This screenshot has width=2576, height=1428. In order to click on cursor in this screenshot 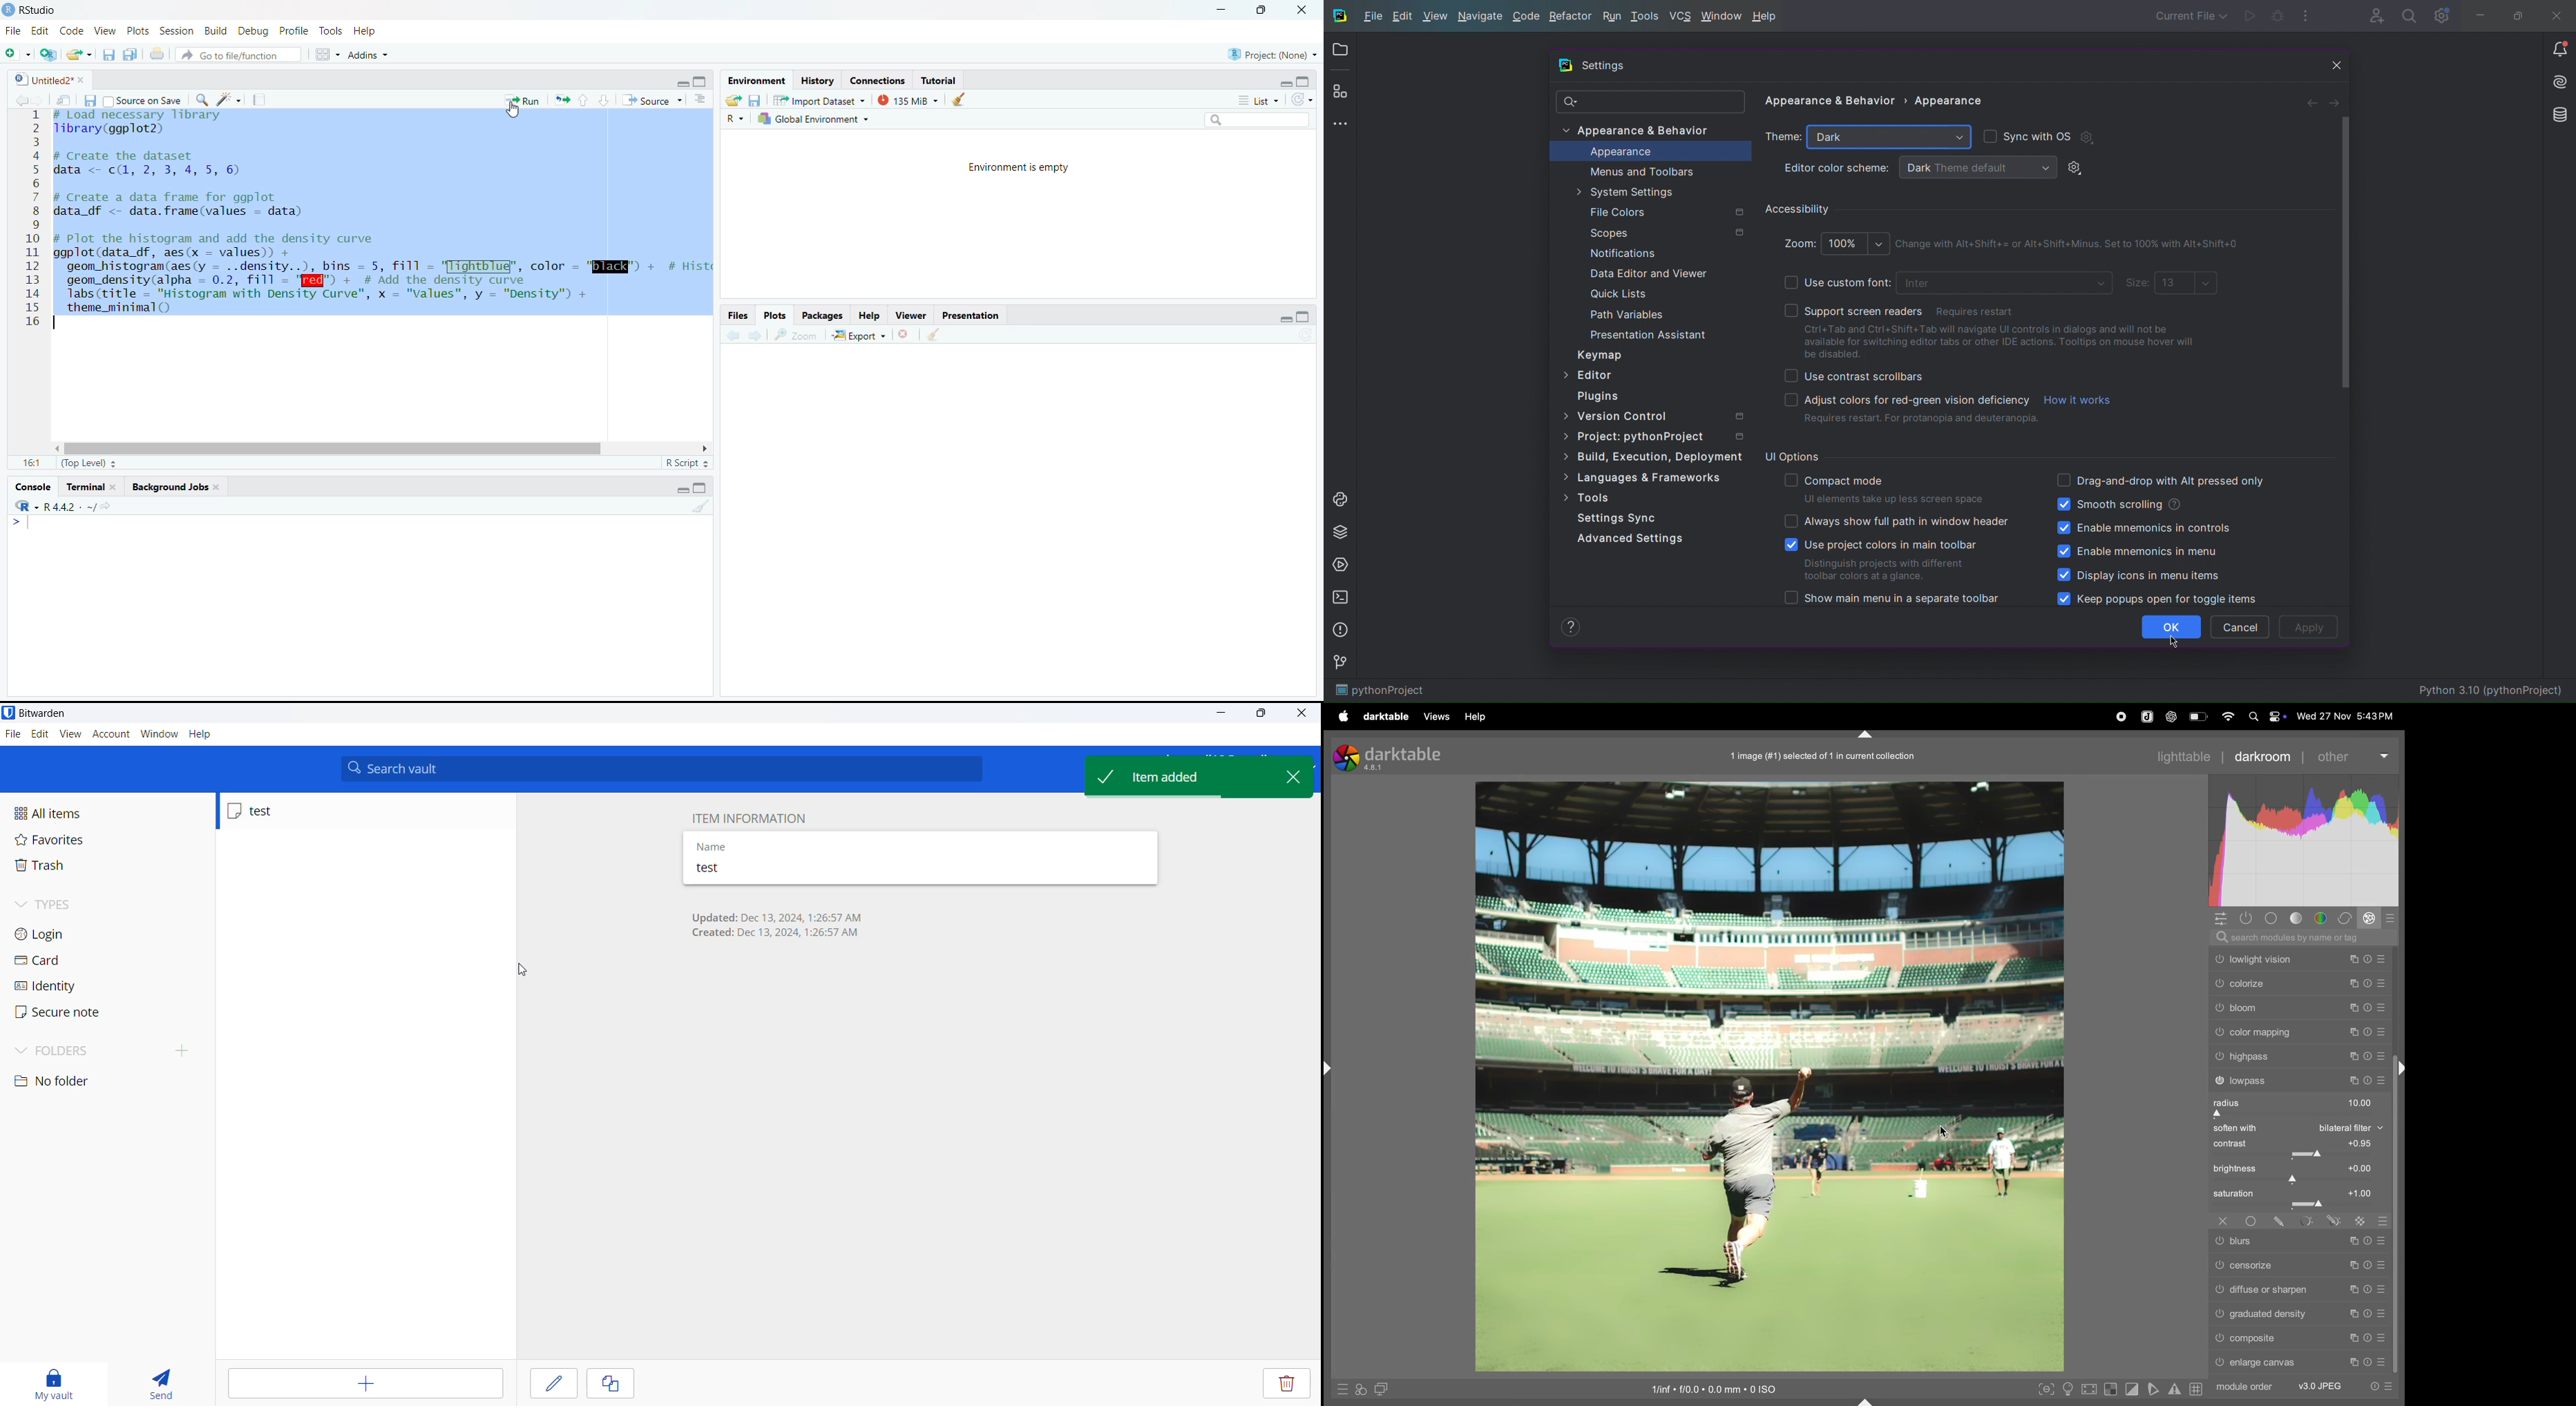, I will do `click(516, 111)`.